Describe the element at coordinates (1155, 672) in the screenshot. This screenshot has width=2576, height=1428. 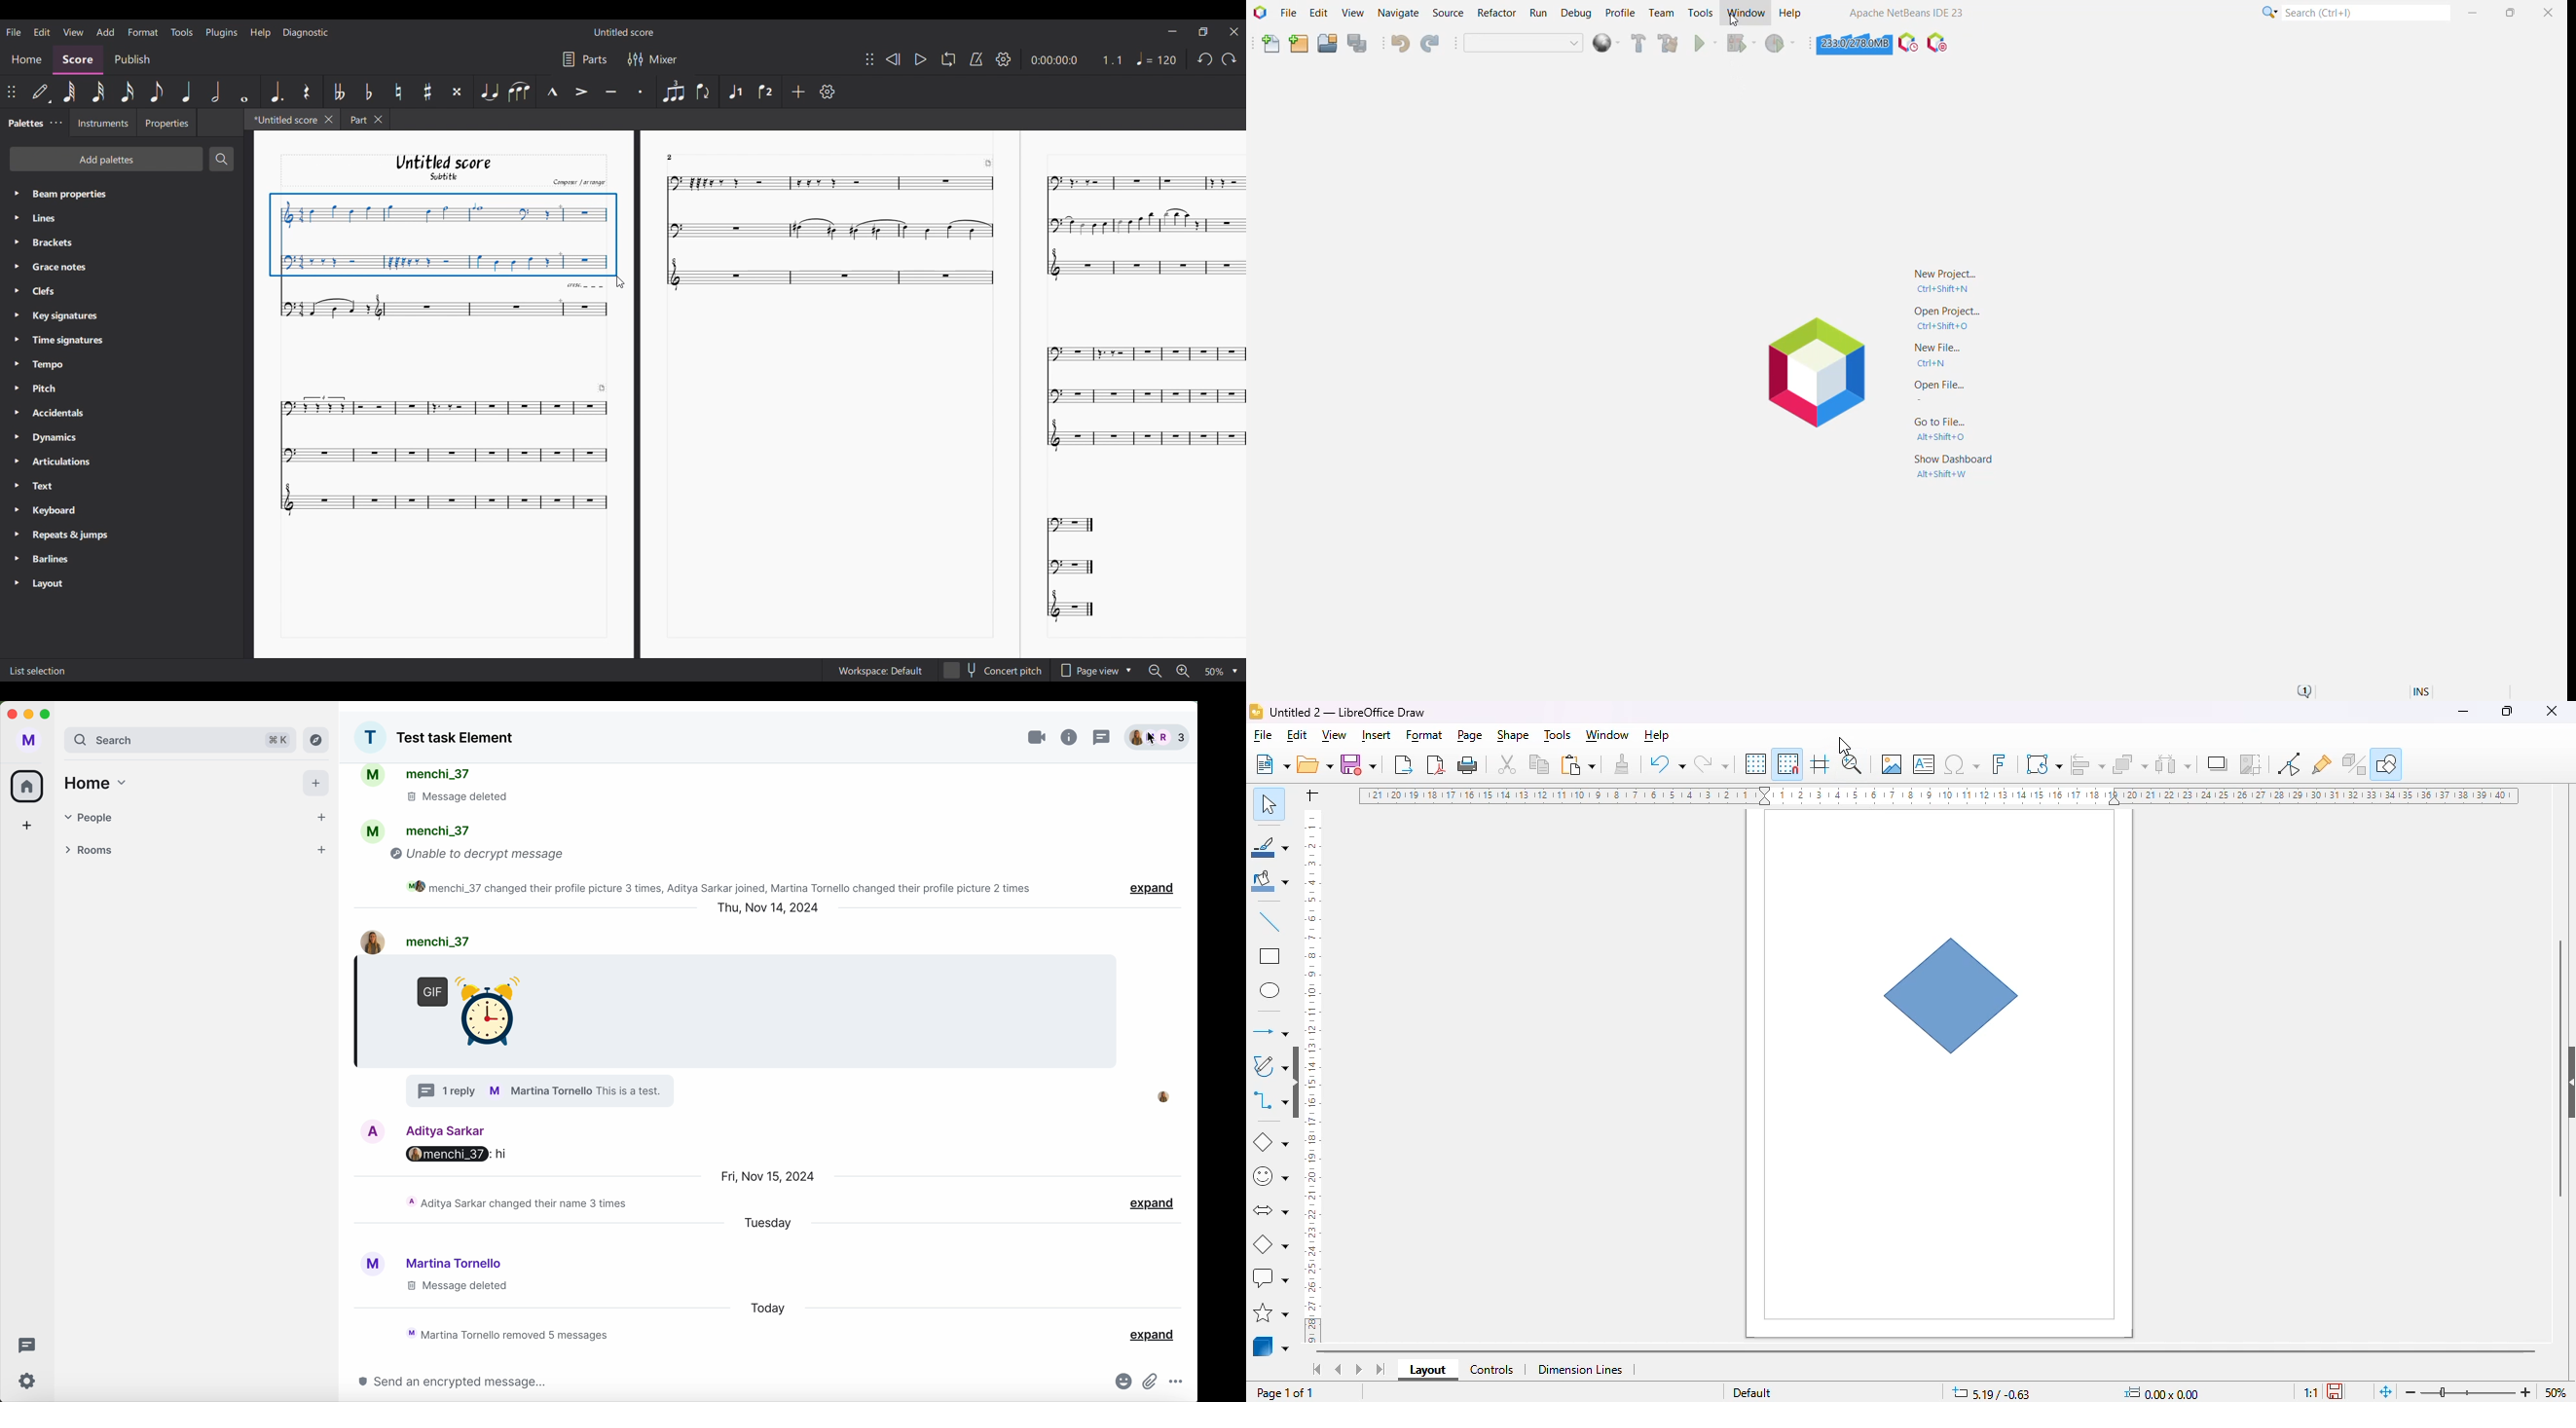
I see `Zoom out` at that location.